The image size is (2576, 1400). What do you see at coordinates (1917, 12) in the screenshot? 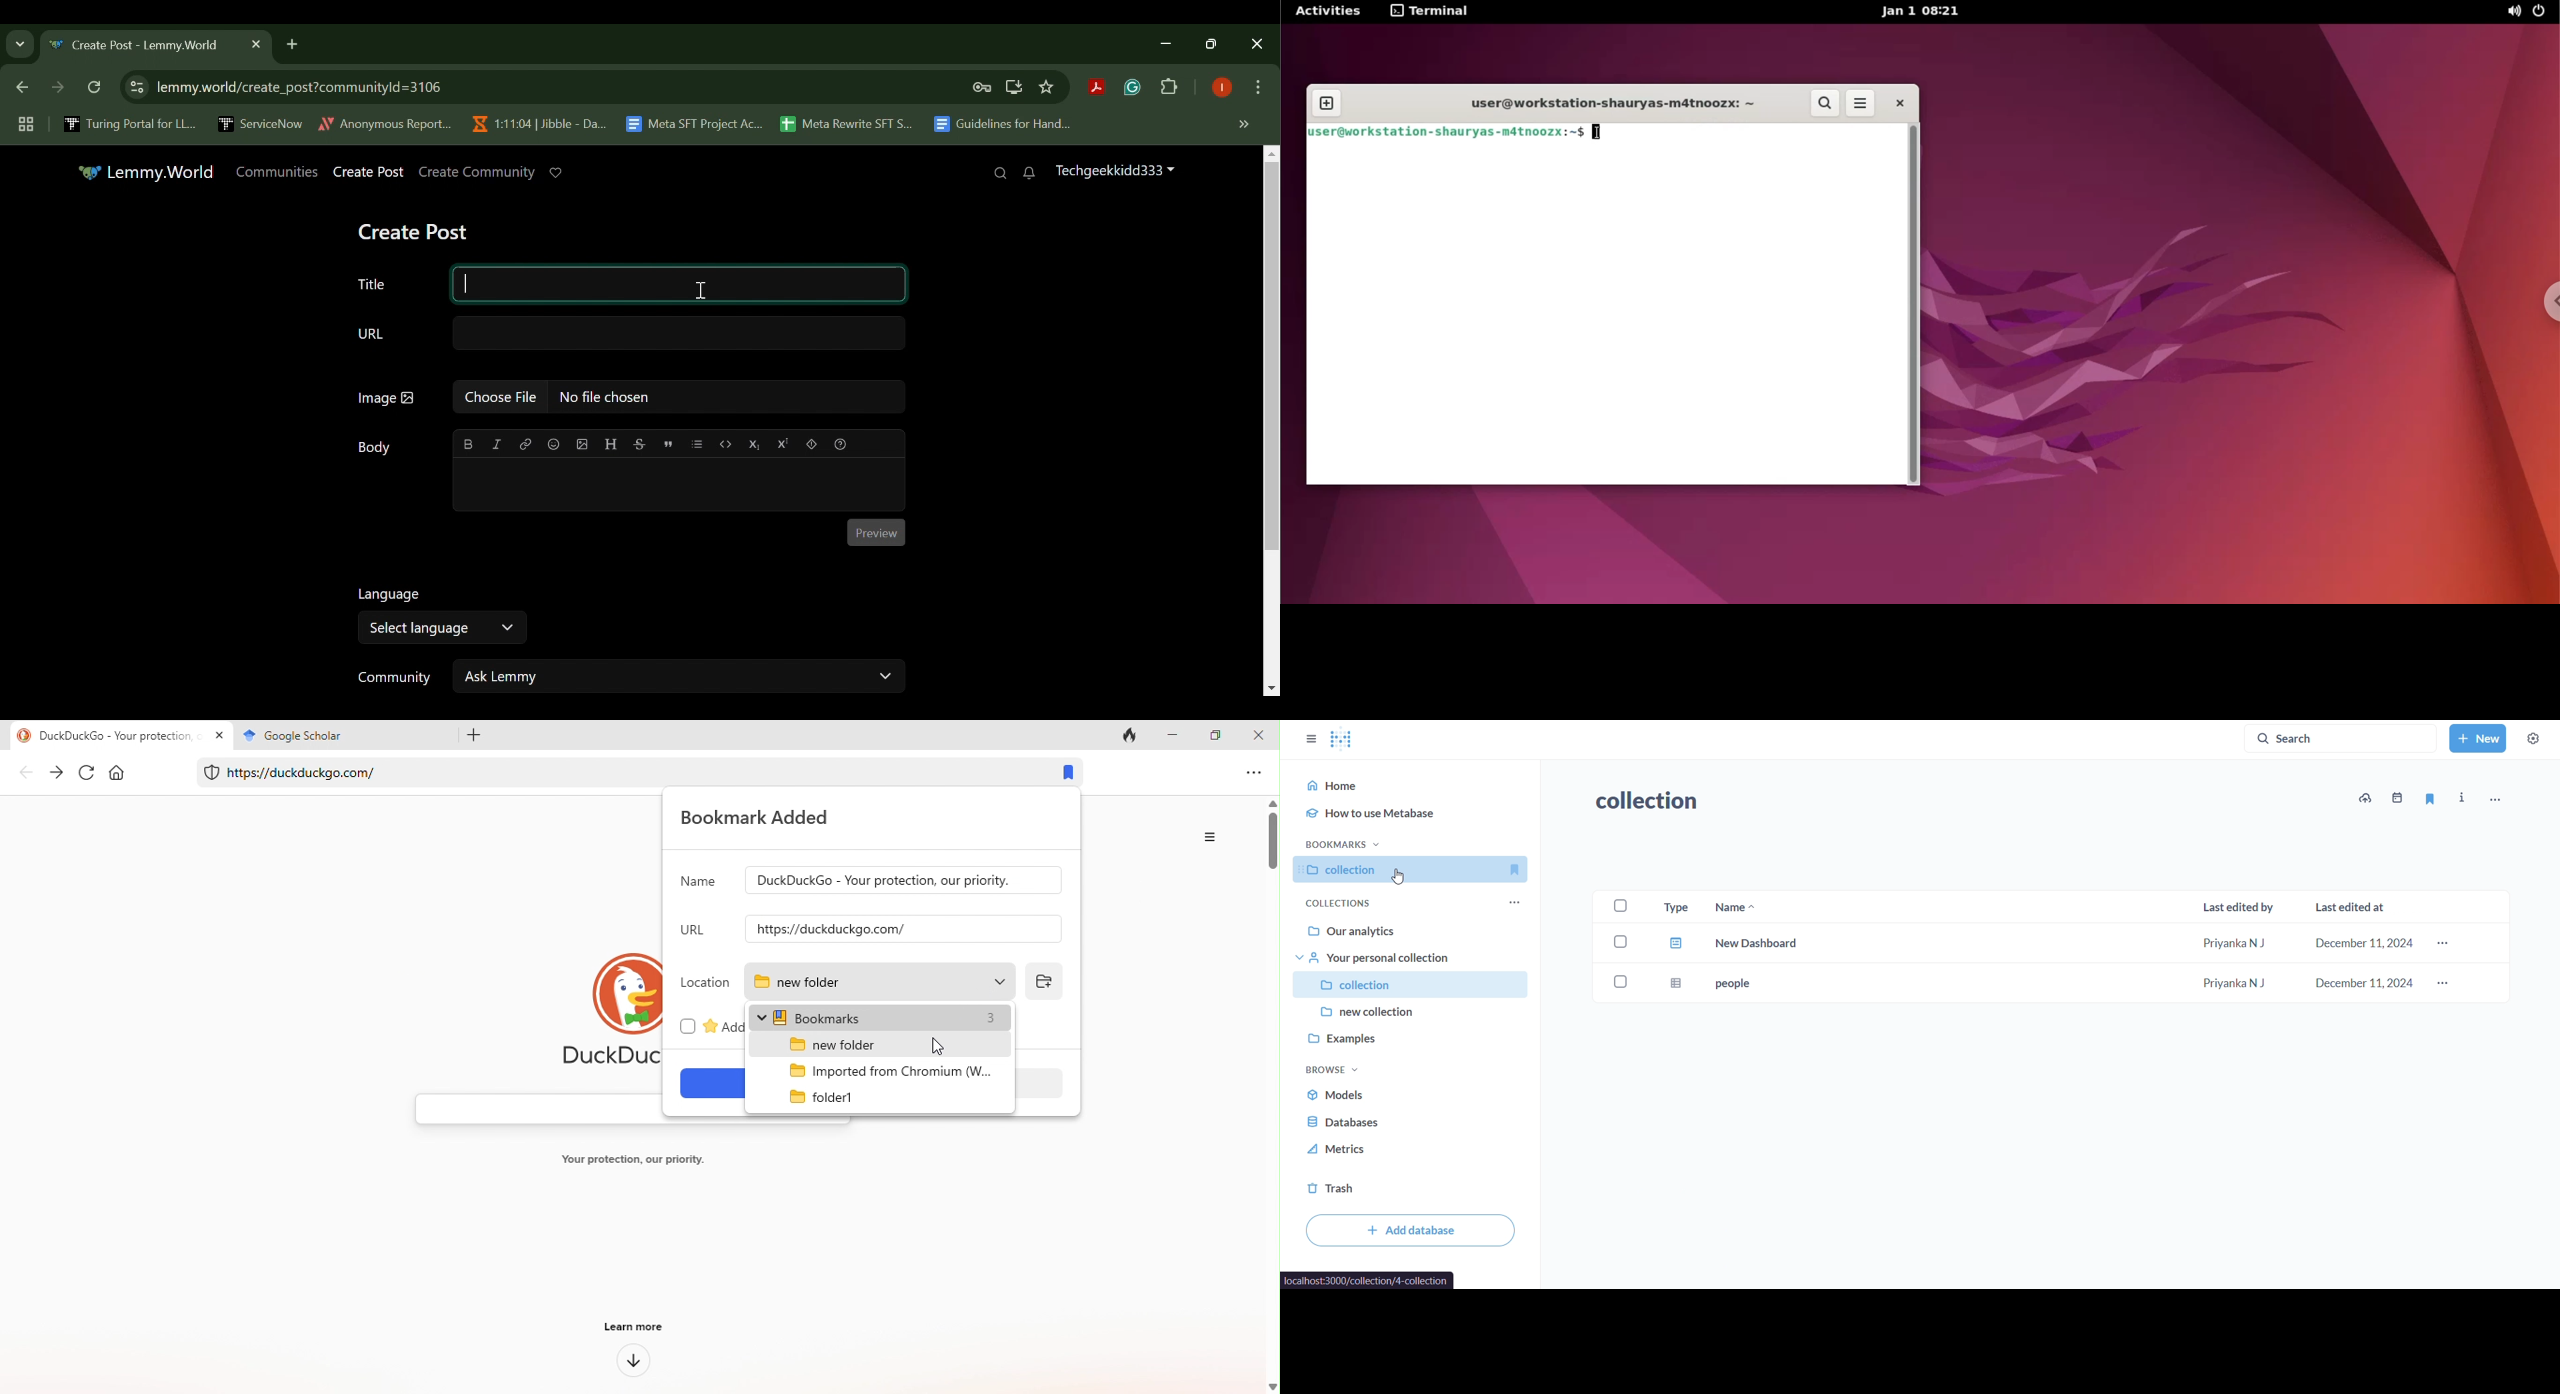
I see `Jan 1 08:21` at bounding box center [1917, 12].